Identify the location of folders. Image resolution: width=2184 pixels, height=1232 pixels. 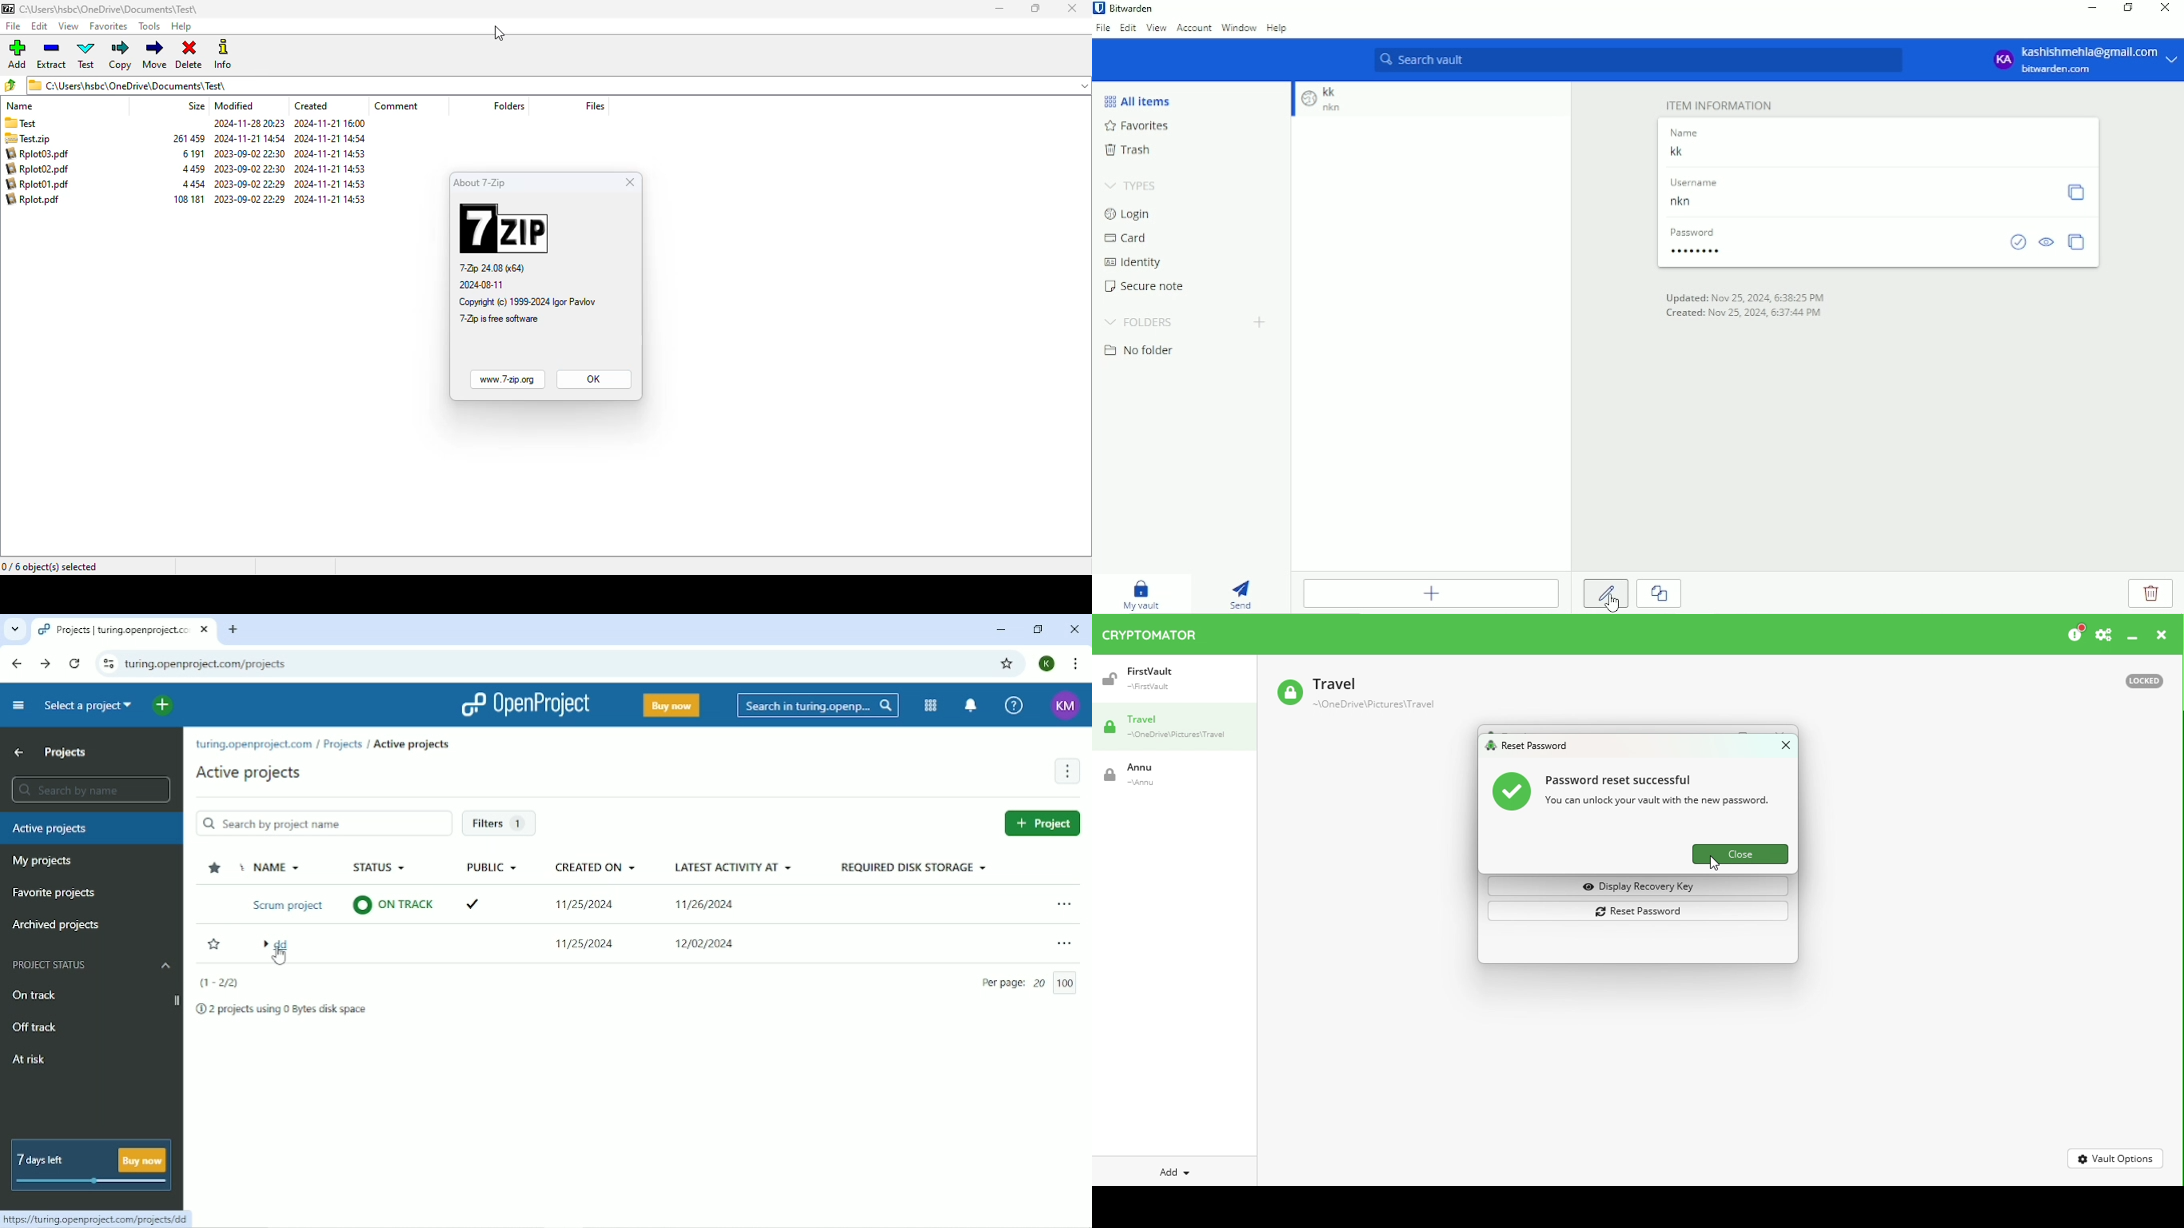
(508, 106).